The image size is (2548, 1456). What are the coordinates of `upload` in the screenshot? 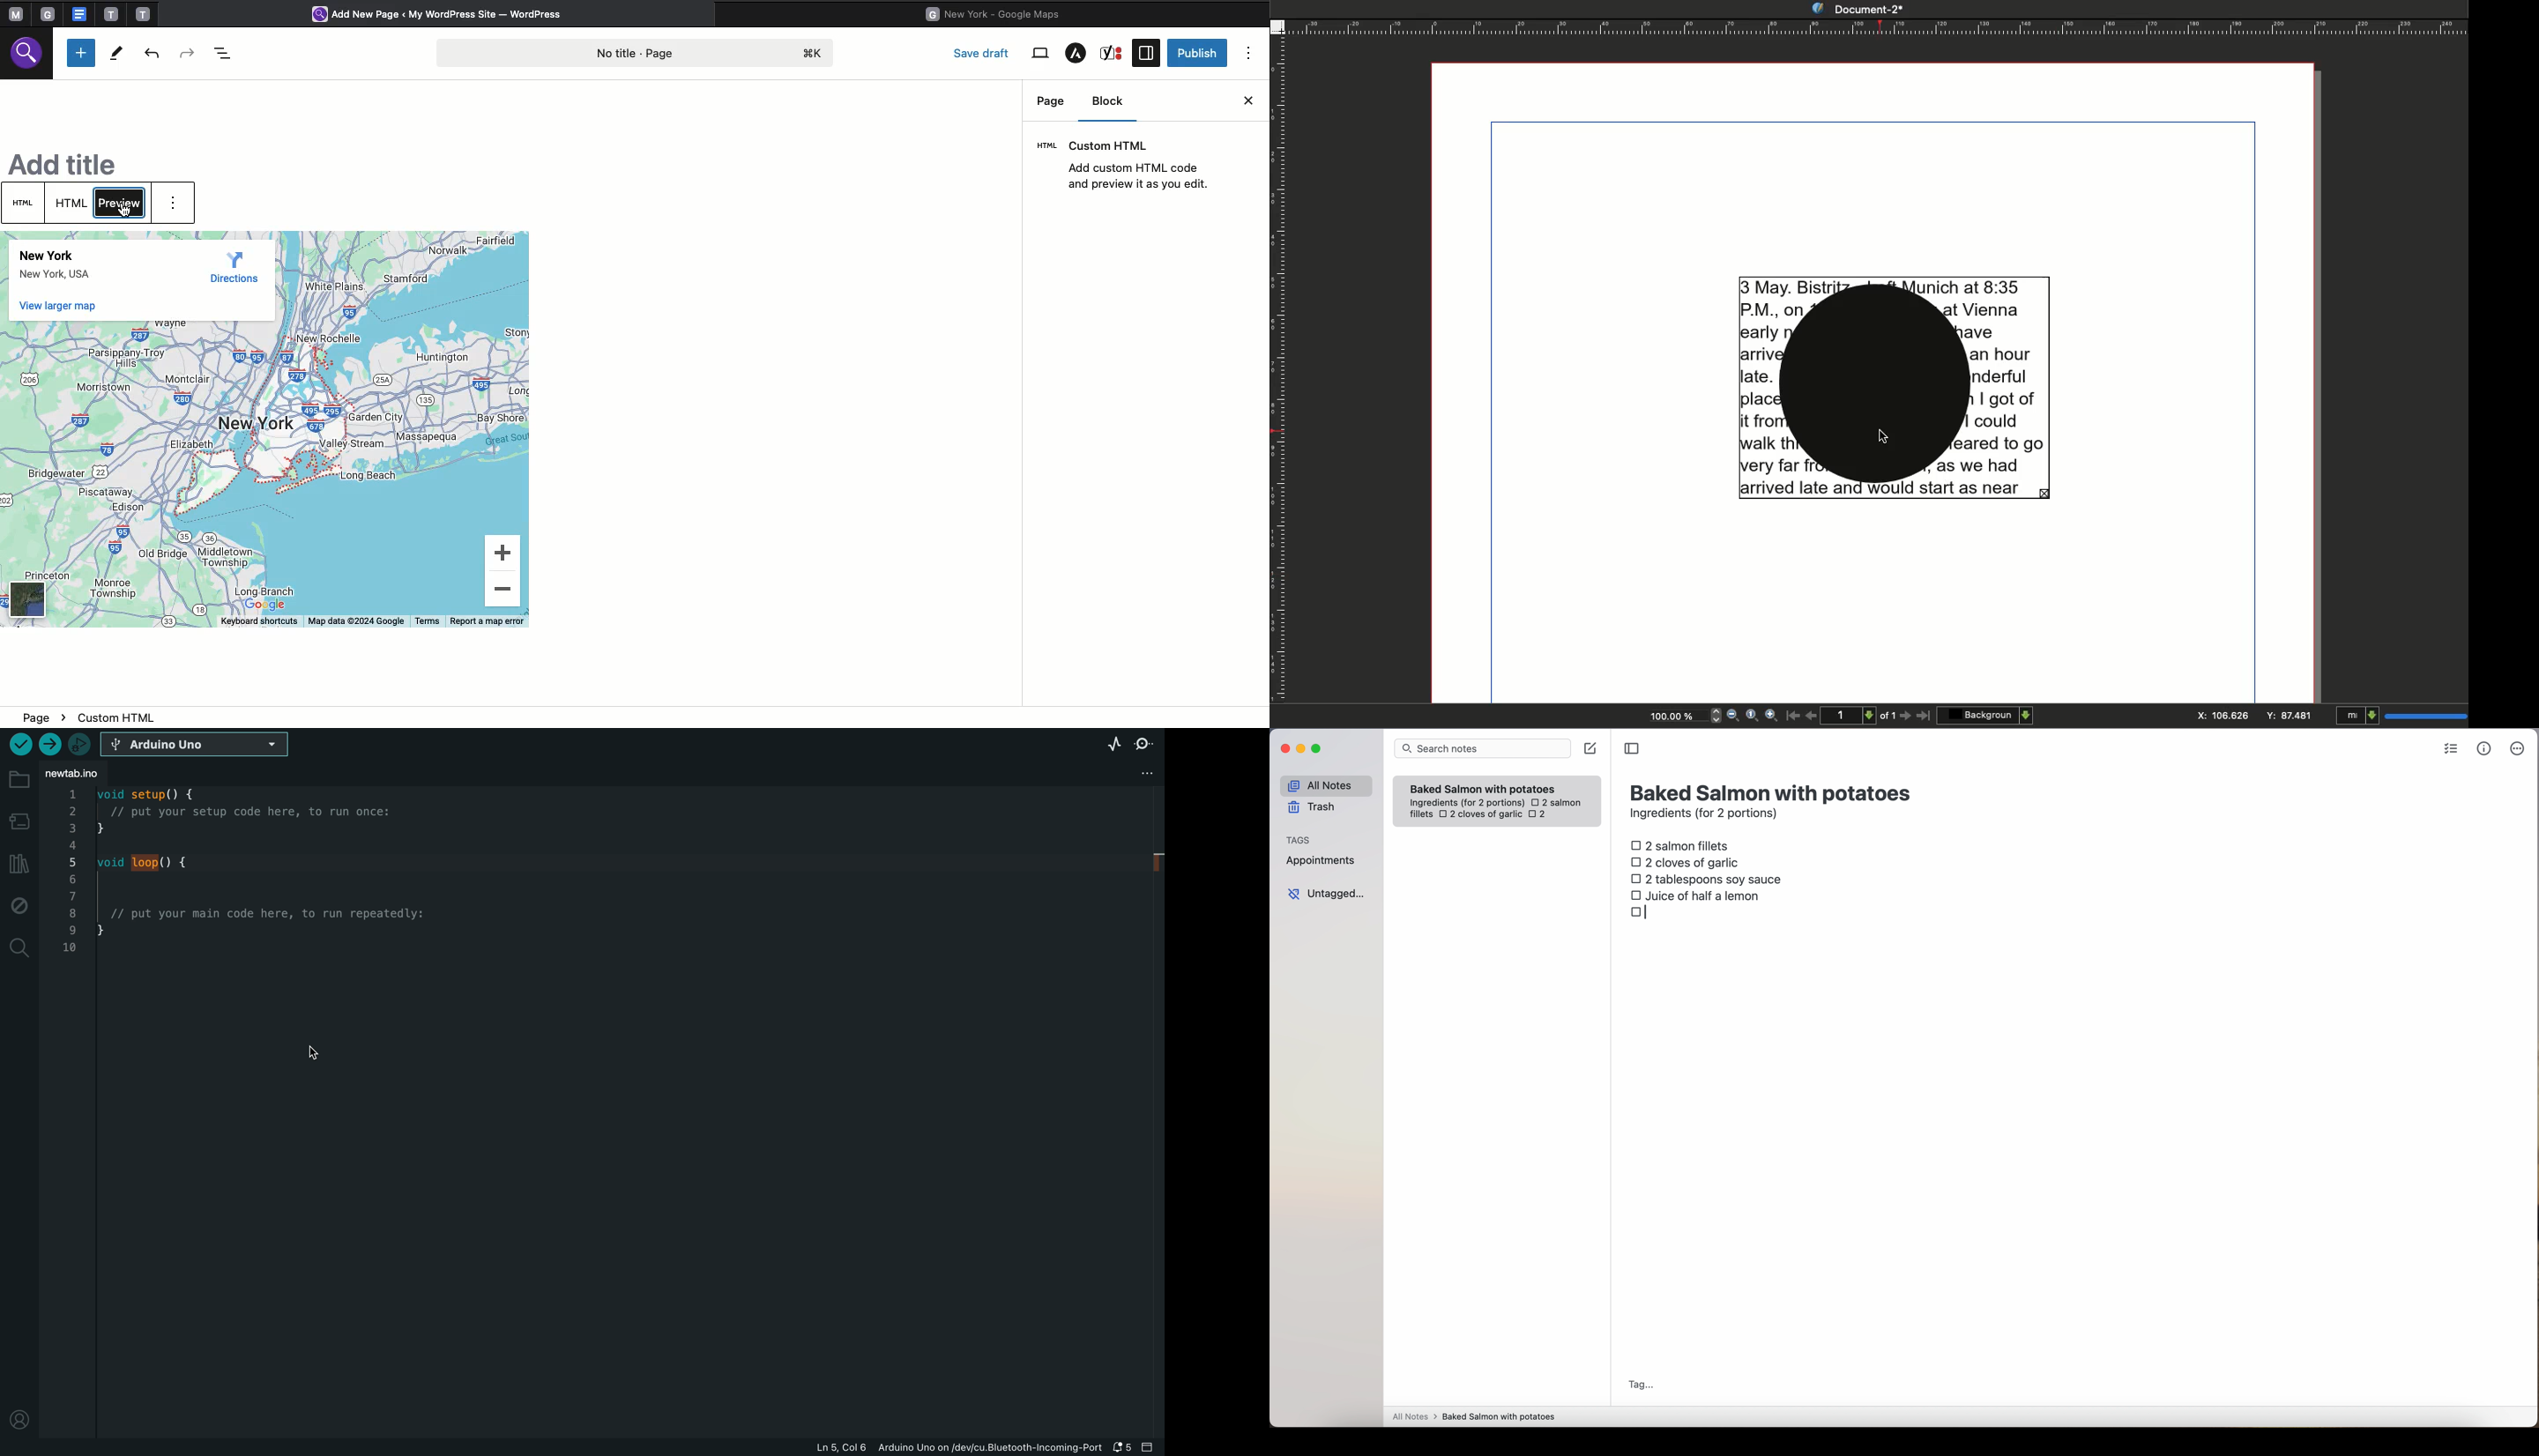 It's located at (51, 744).